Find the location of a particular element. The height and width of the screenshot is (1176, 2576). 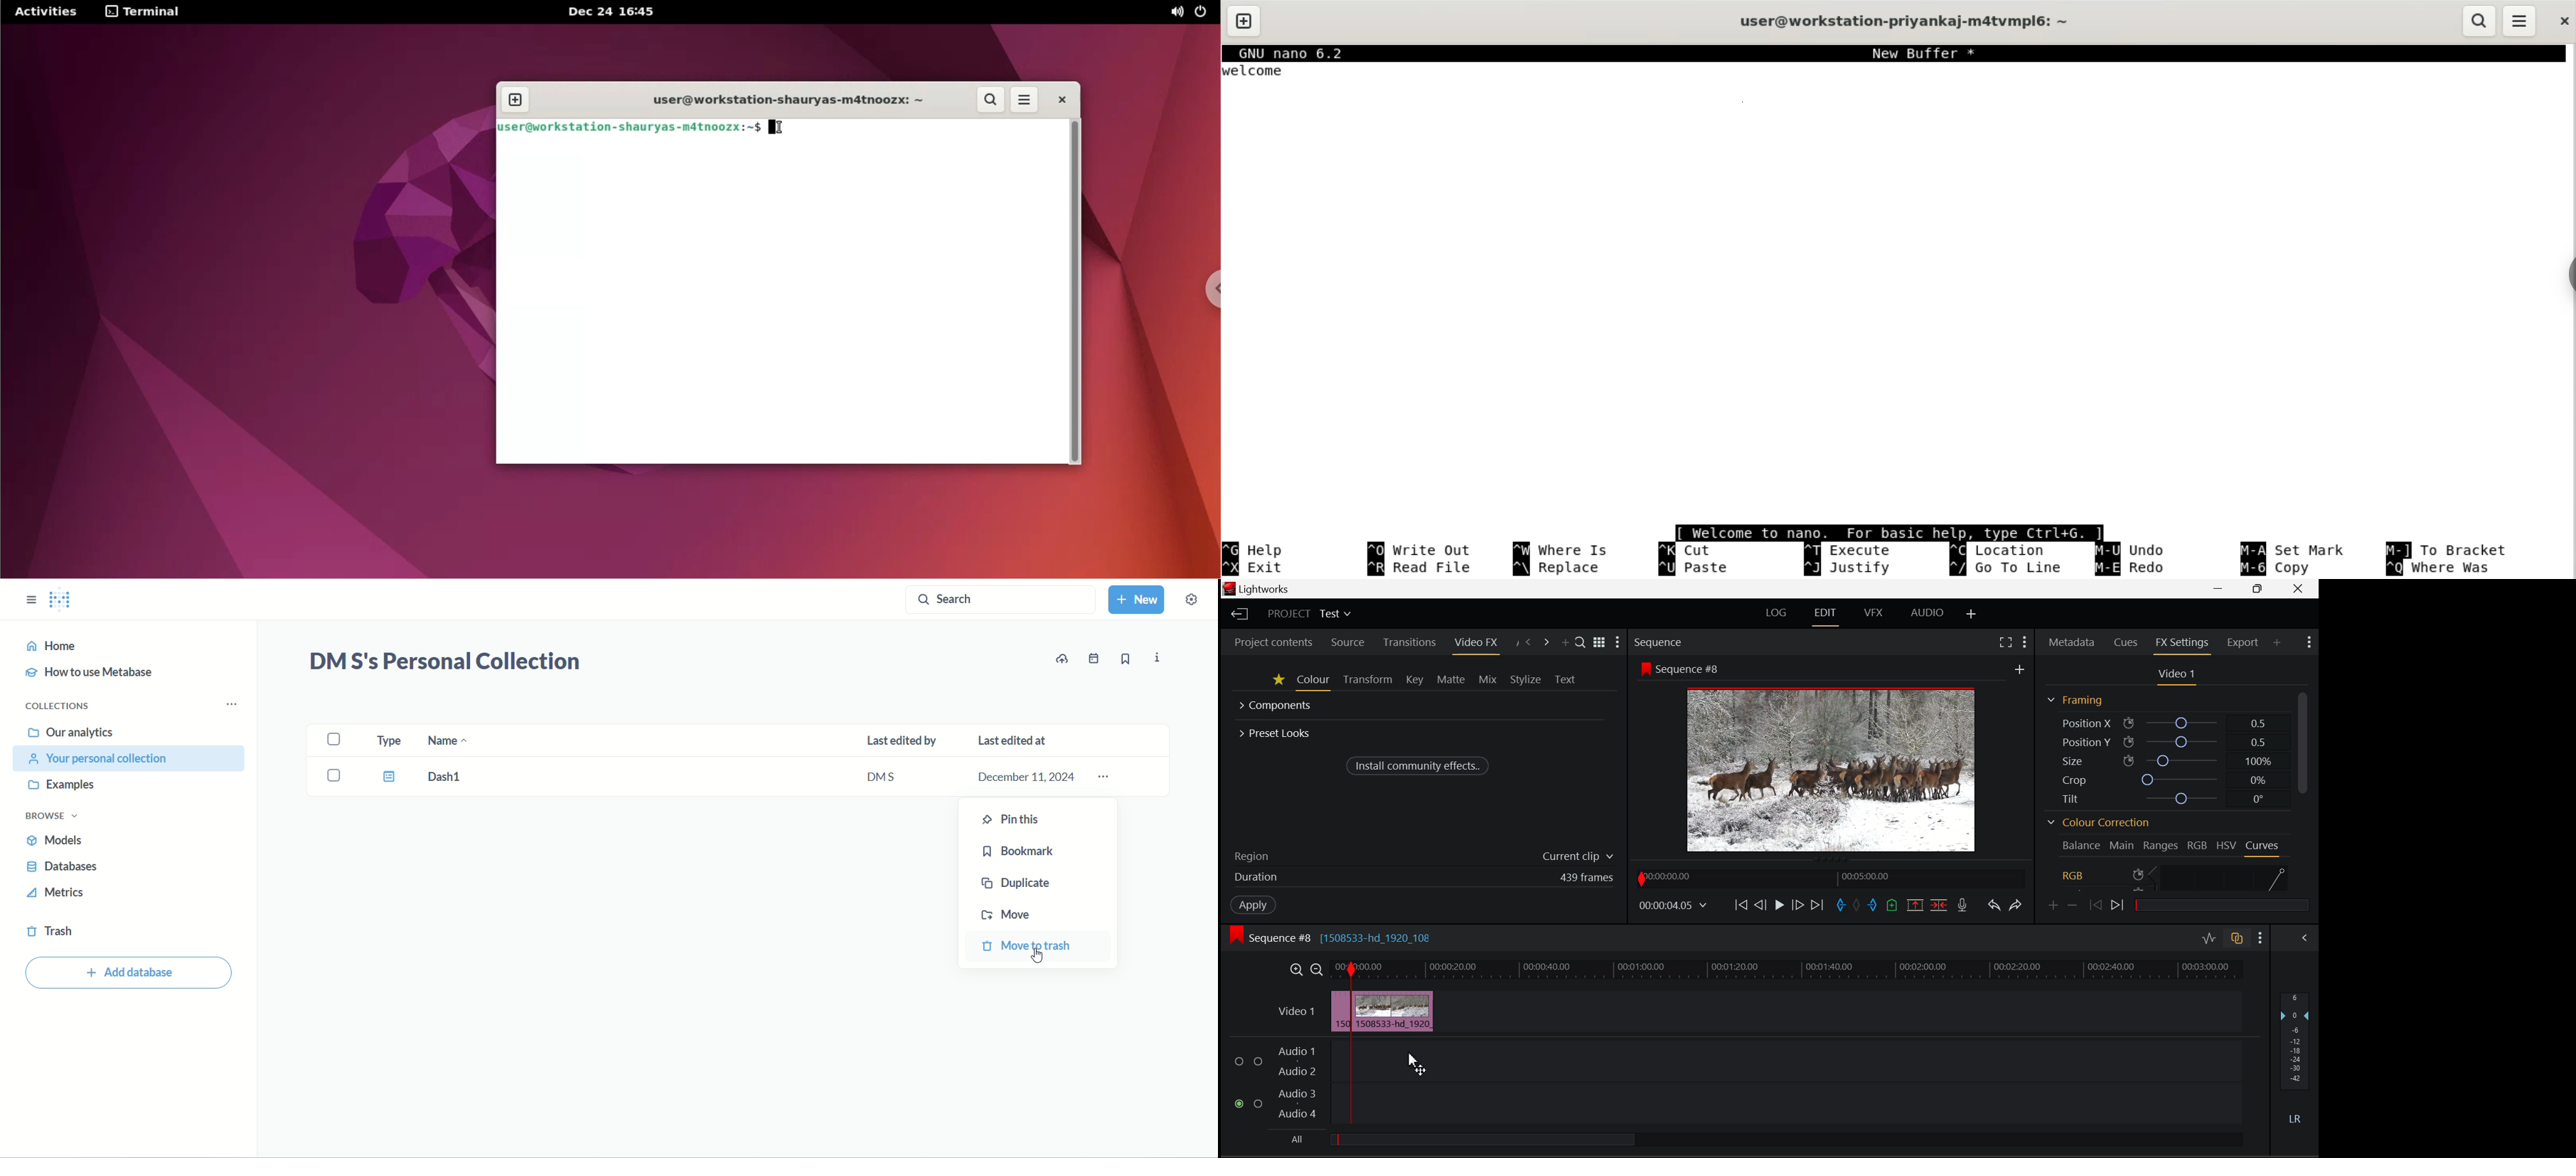

Video Settings is located at coordinates (2174, 675).